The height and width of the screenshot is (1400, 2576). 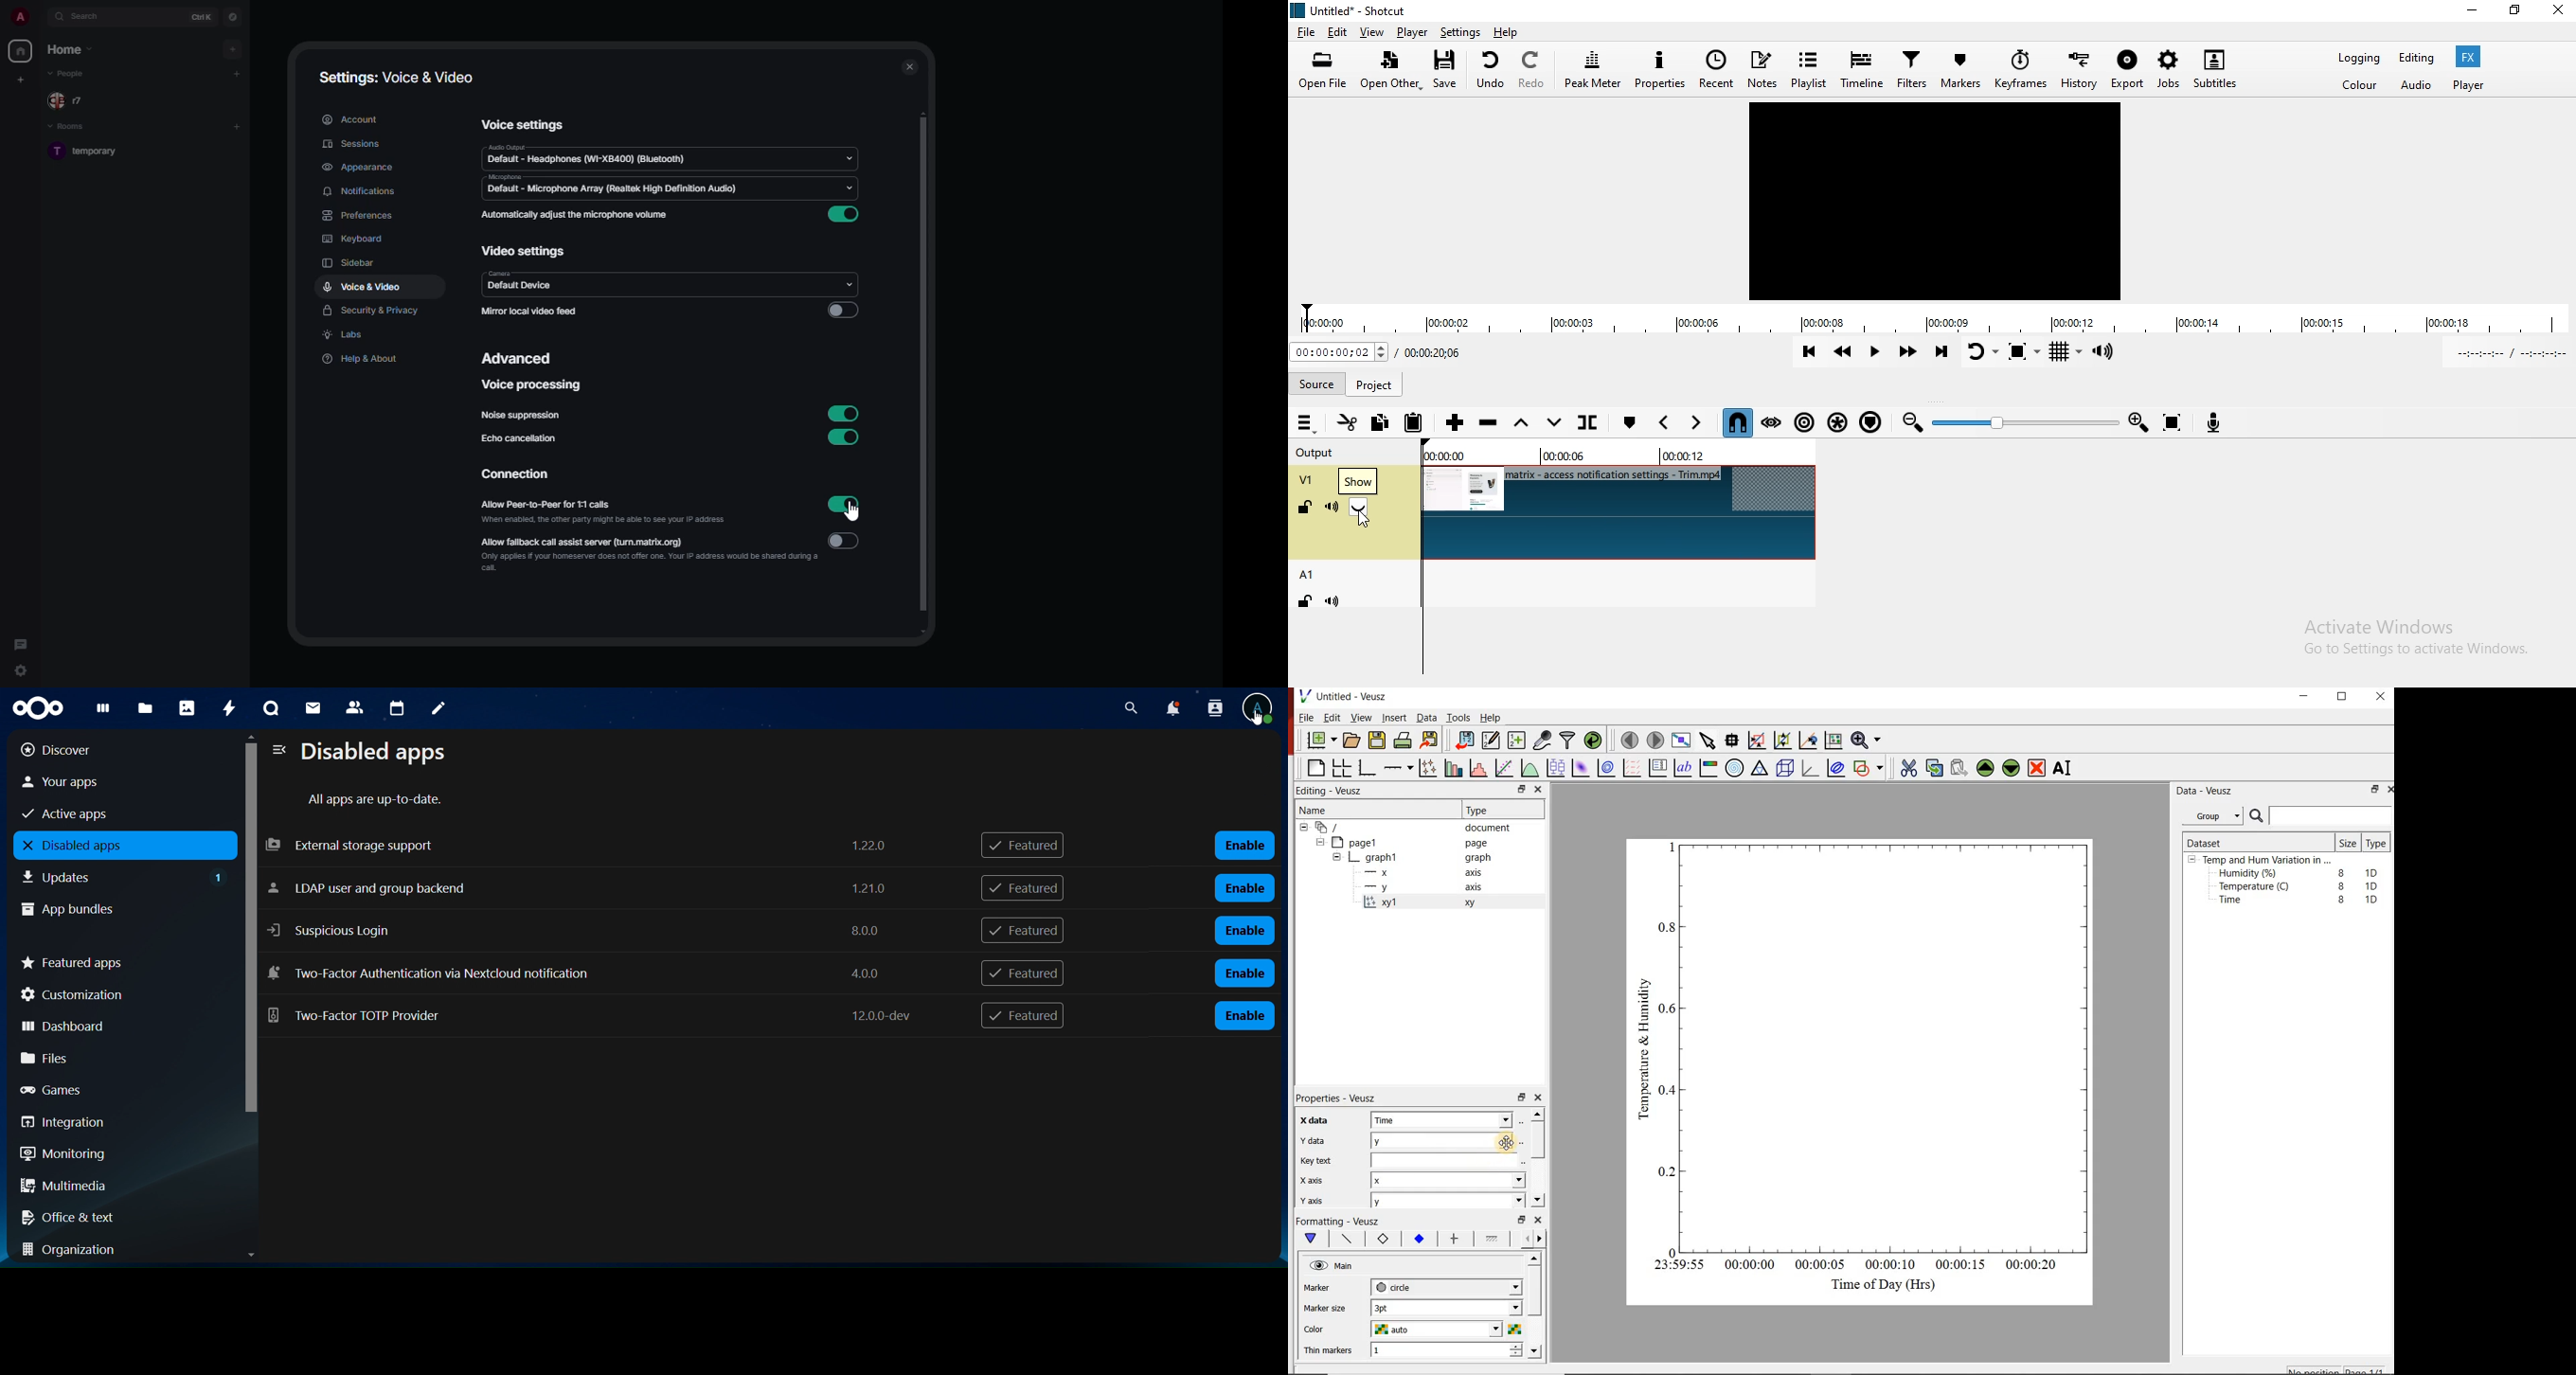 What do you see at coordinates (1244, 974) in the screenshot?
I see `enable` at bounding box center [1244, 974].